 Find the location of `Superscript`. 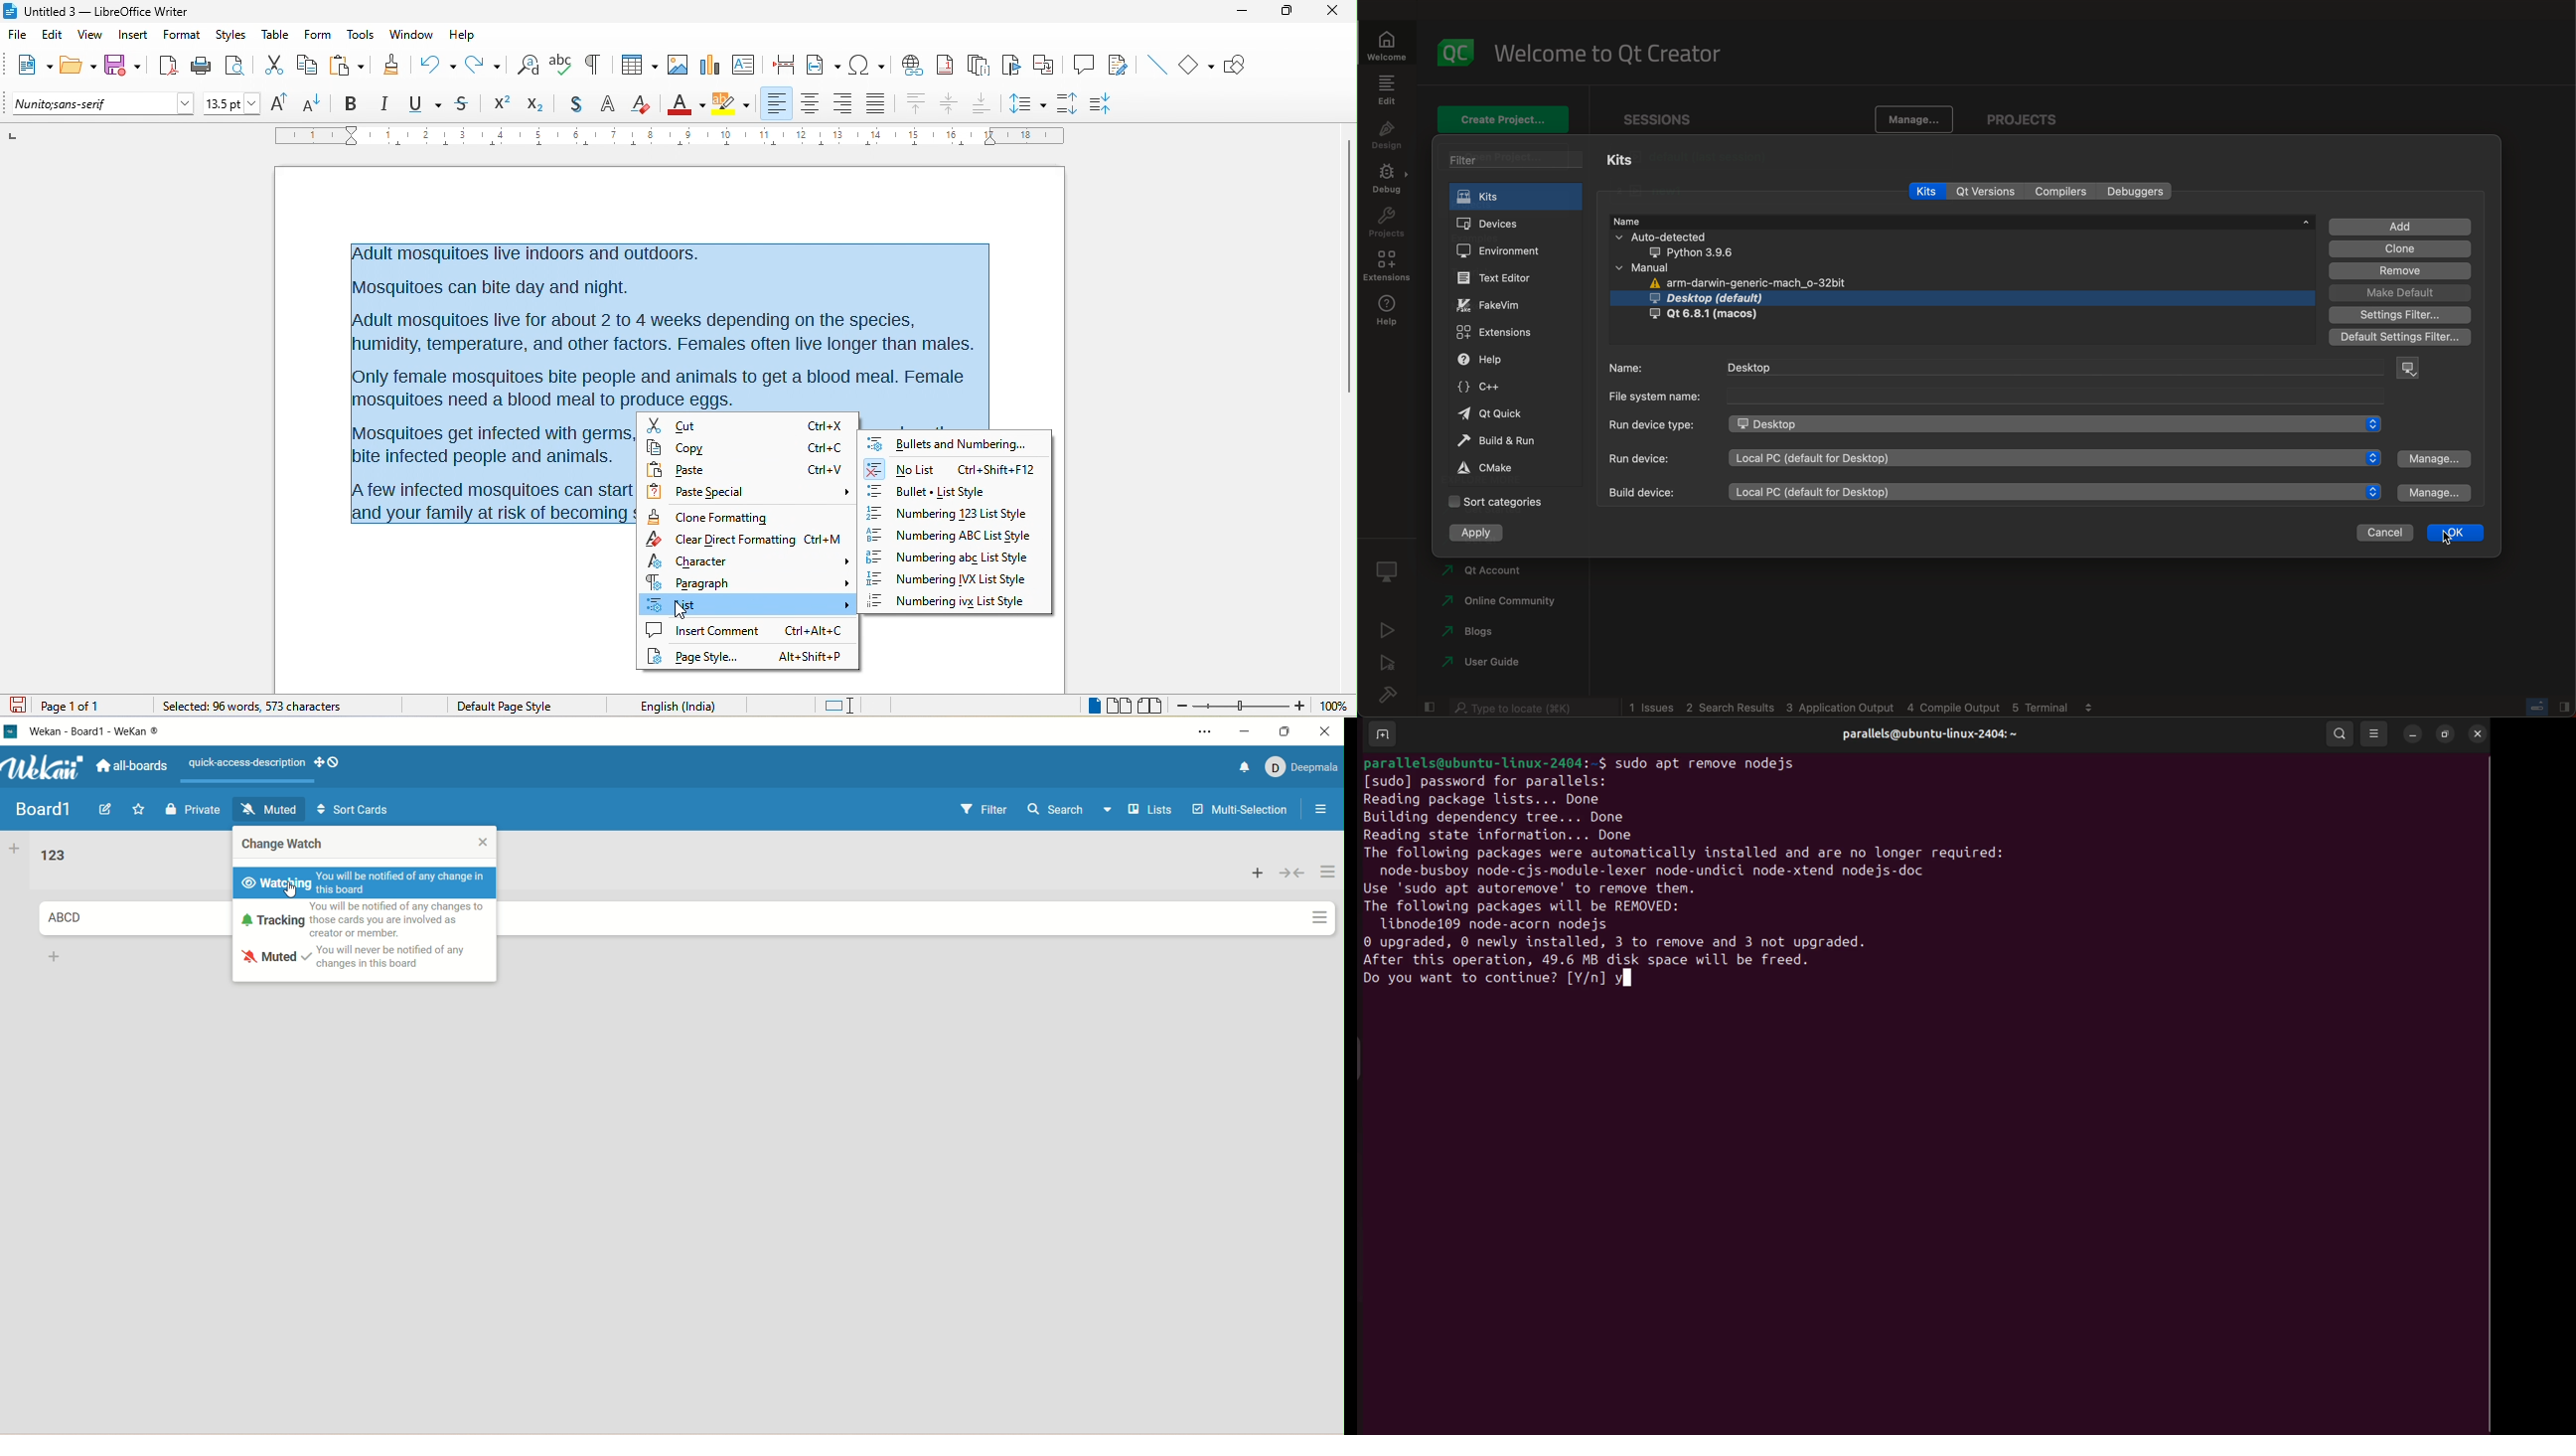

Superscript is located at coordinates (499, 105).